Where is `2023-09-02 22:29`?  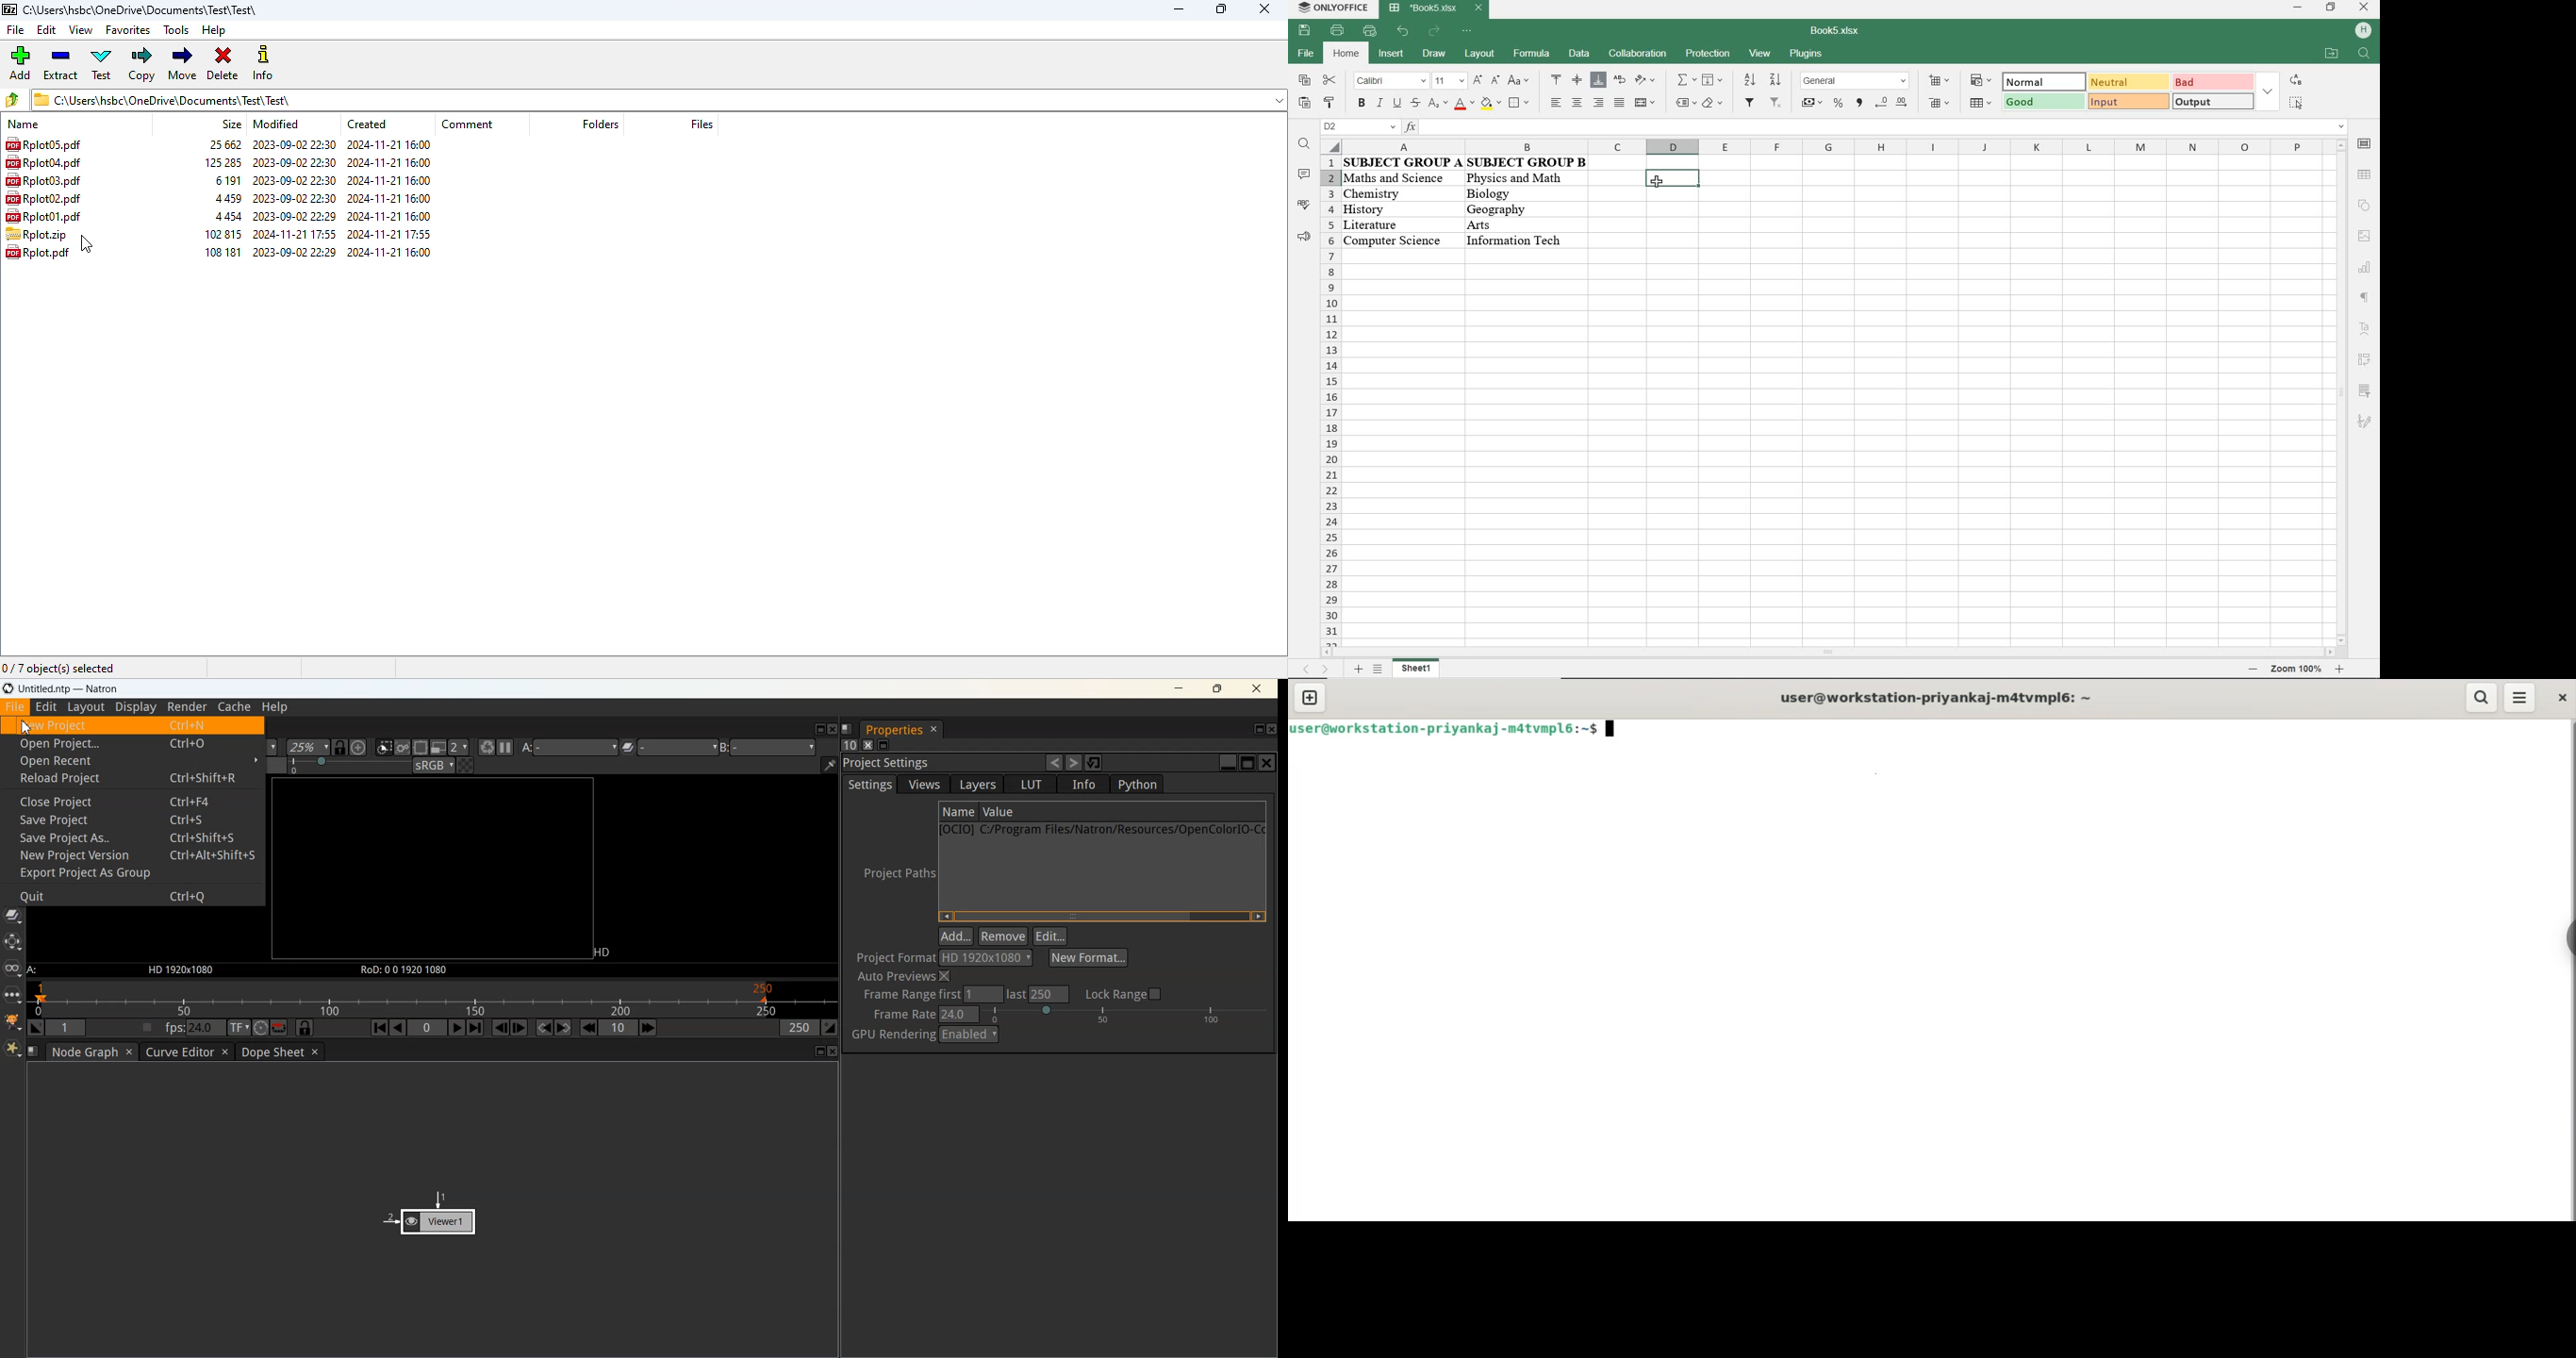 2023-09-02 22:29 is located at coordinates (295, 215).